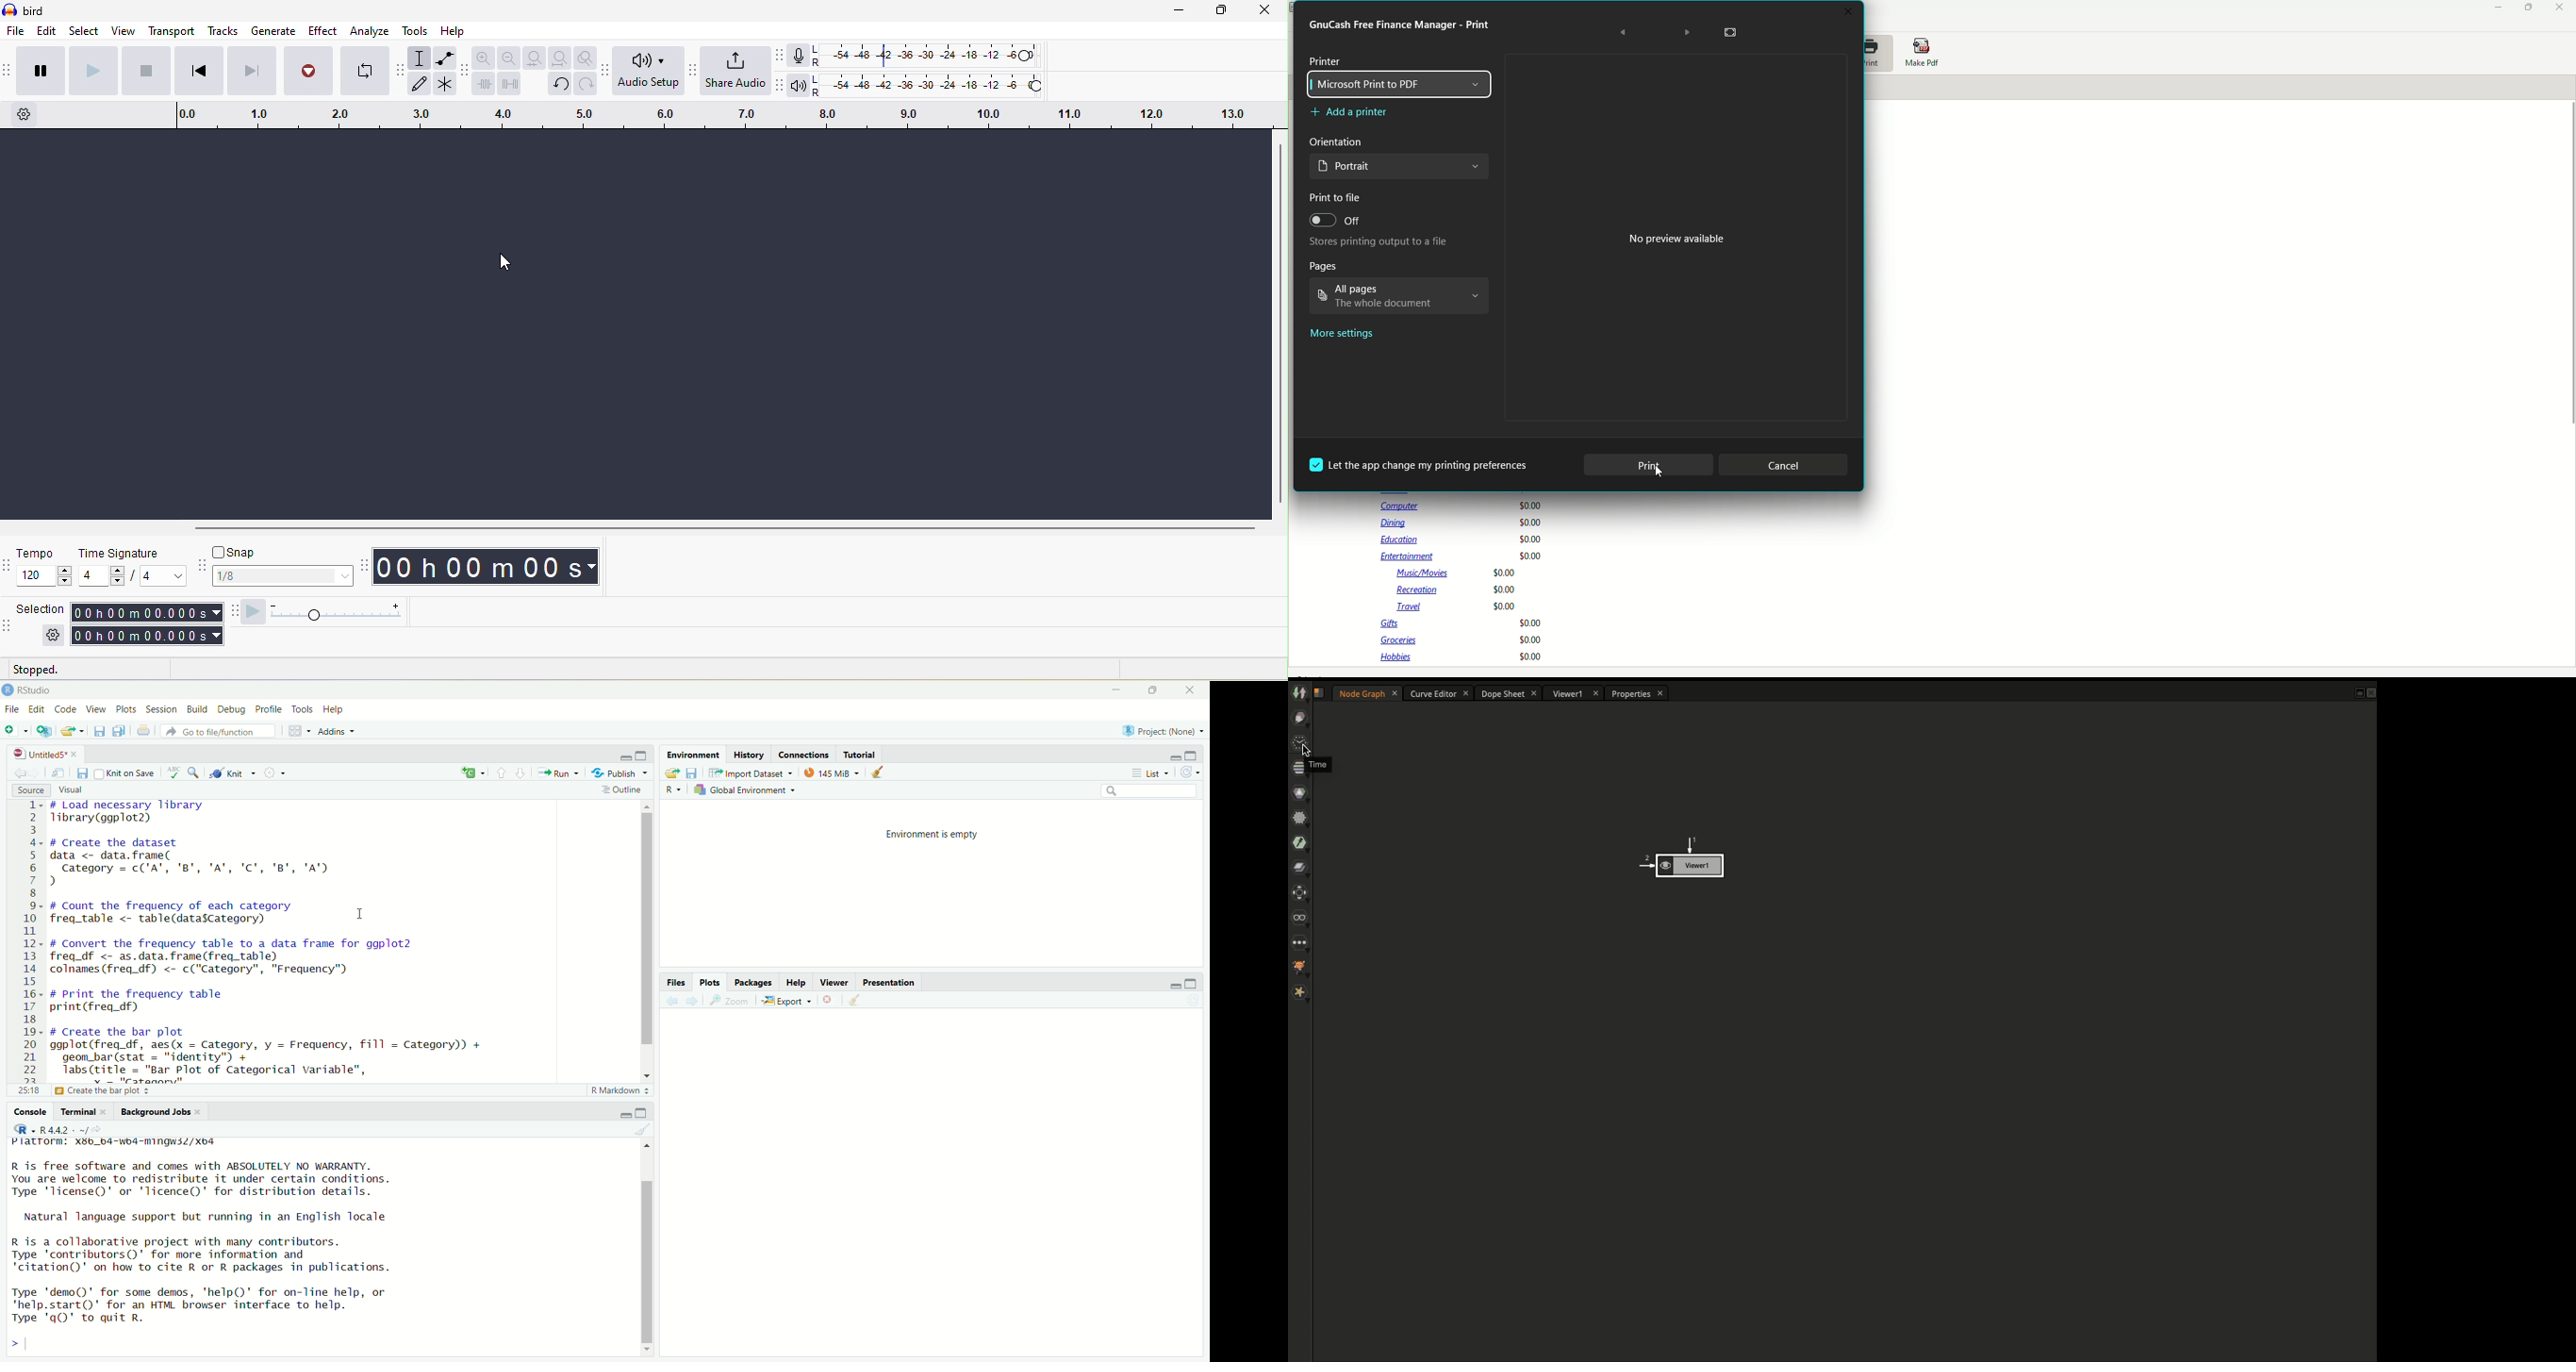 The width and height of the screenshot is (2576, 1372). Describe the element at coordinates (122, 731) in the screenshot. I see `save all` at that location.